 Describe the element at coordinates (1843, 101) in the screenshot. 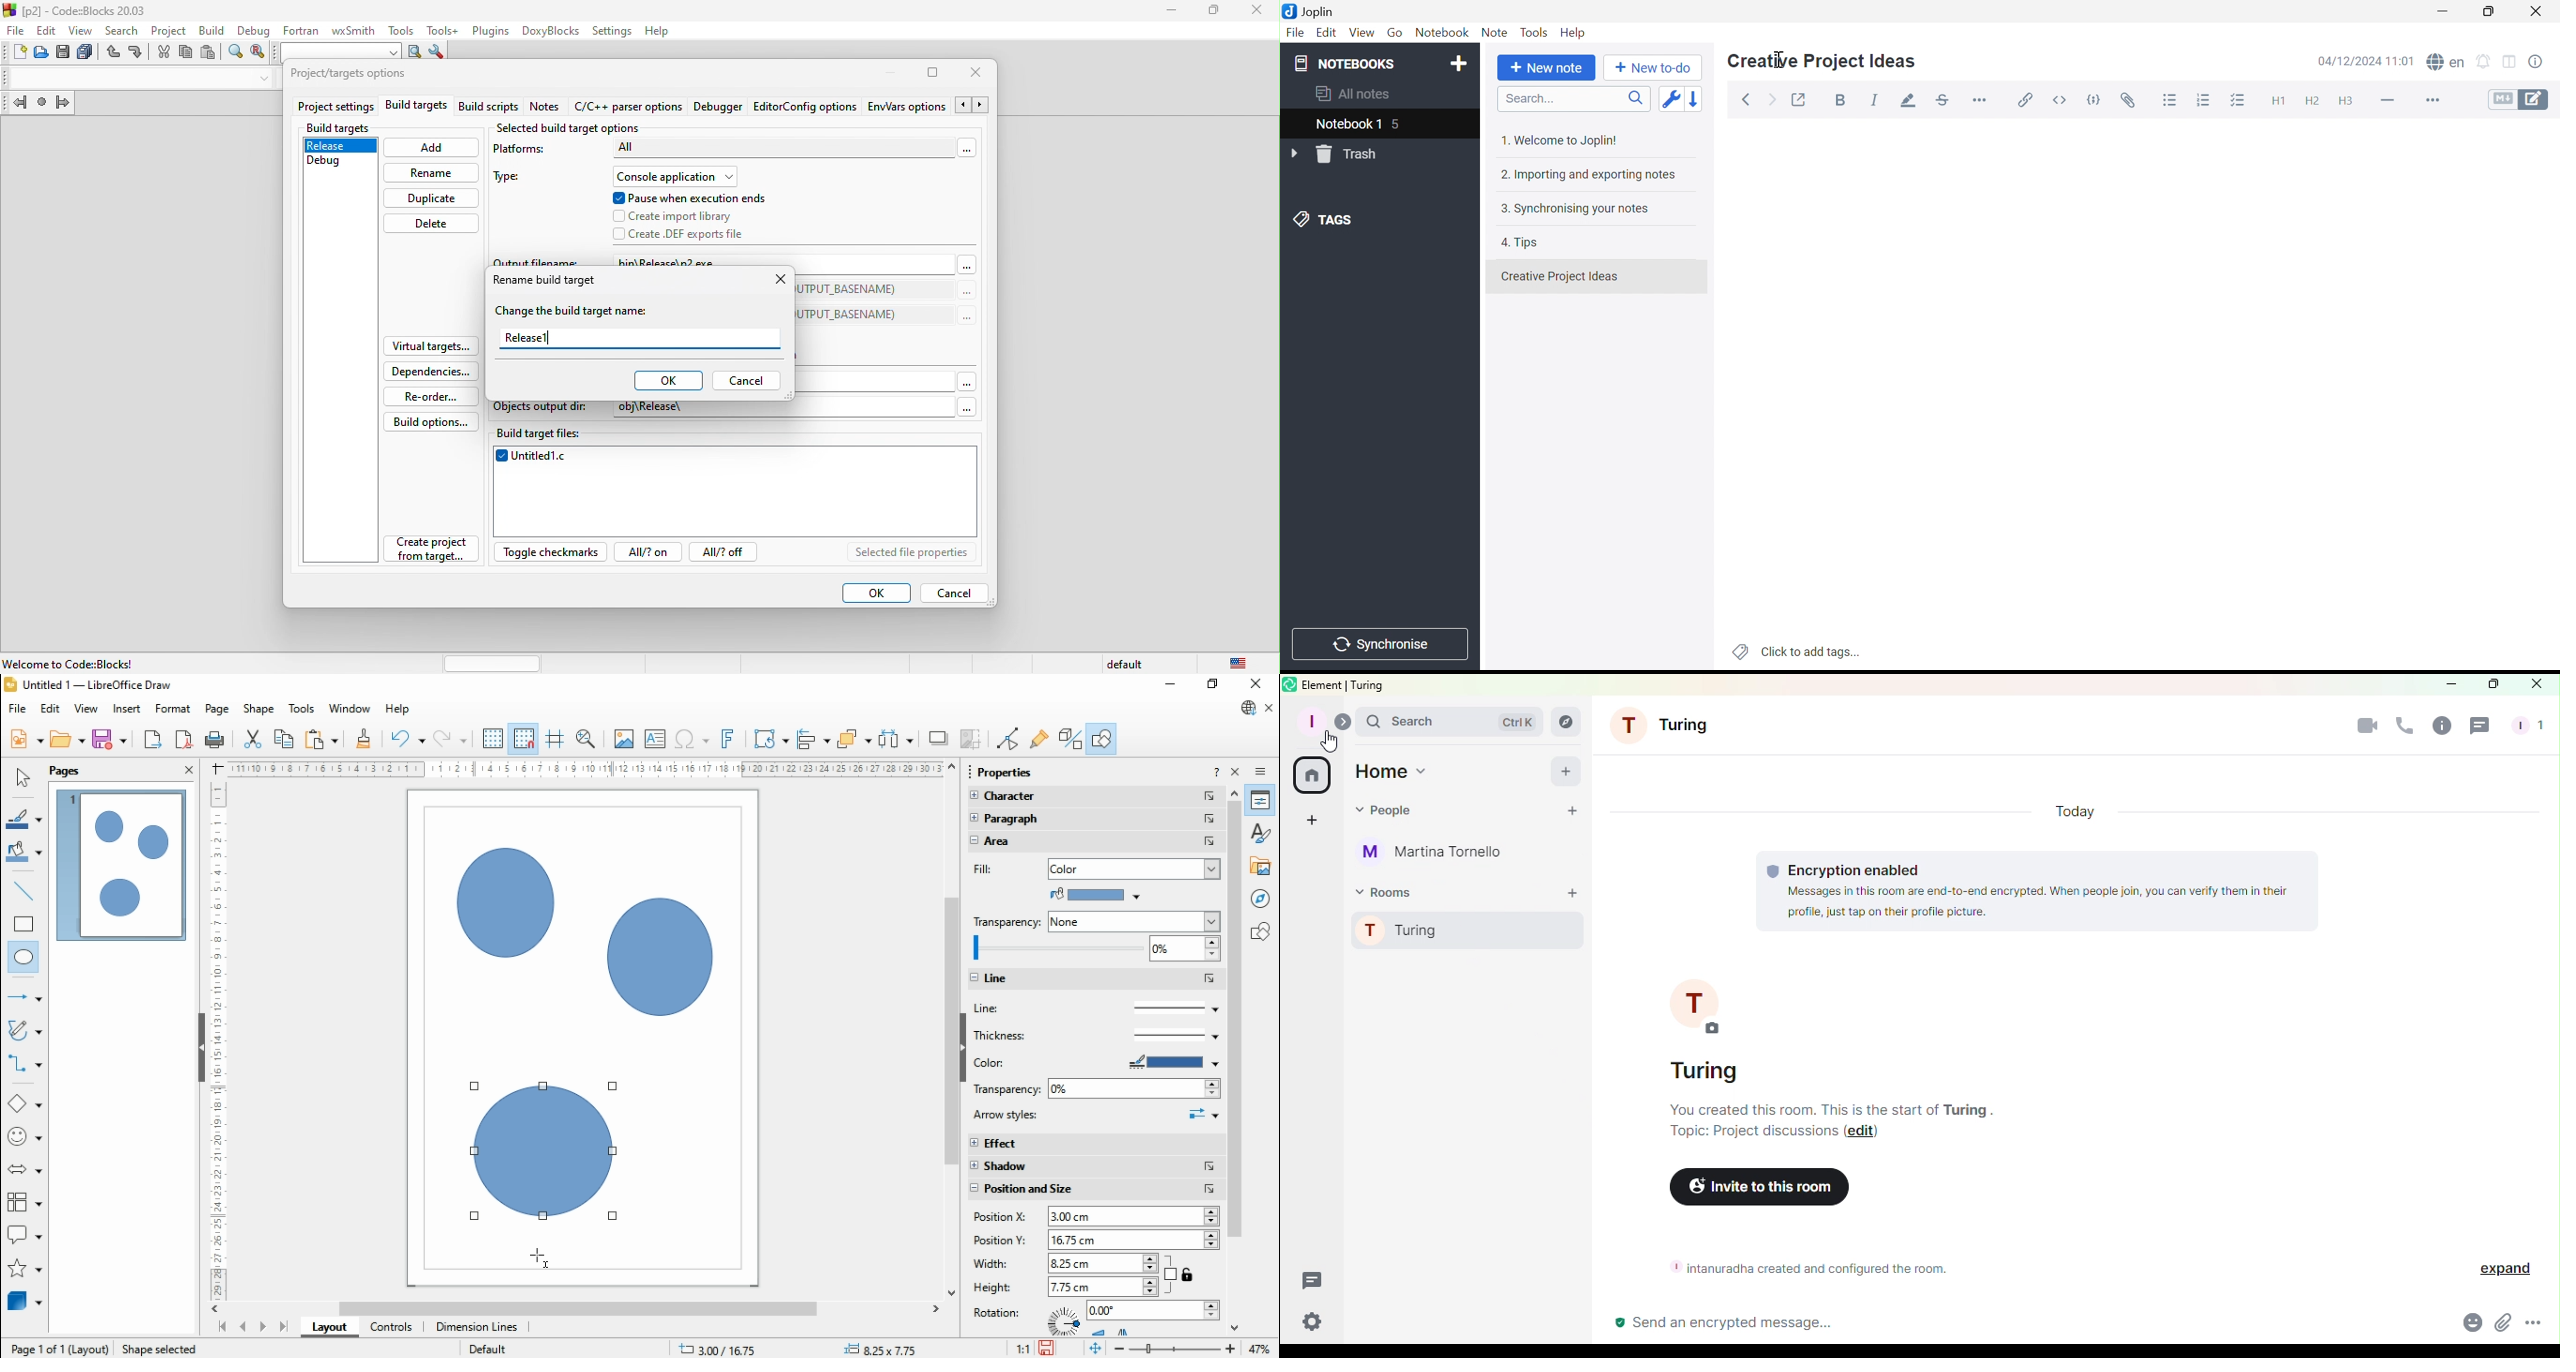

I see `Bold` at that location.